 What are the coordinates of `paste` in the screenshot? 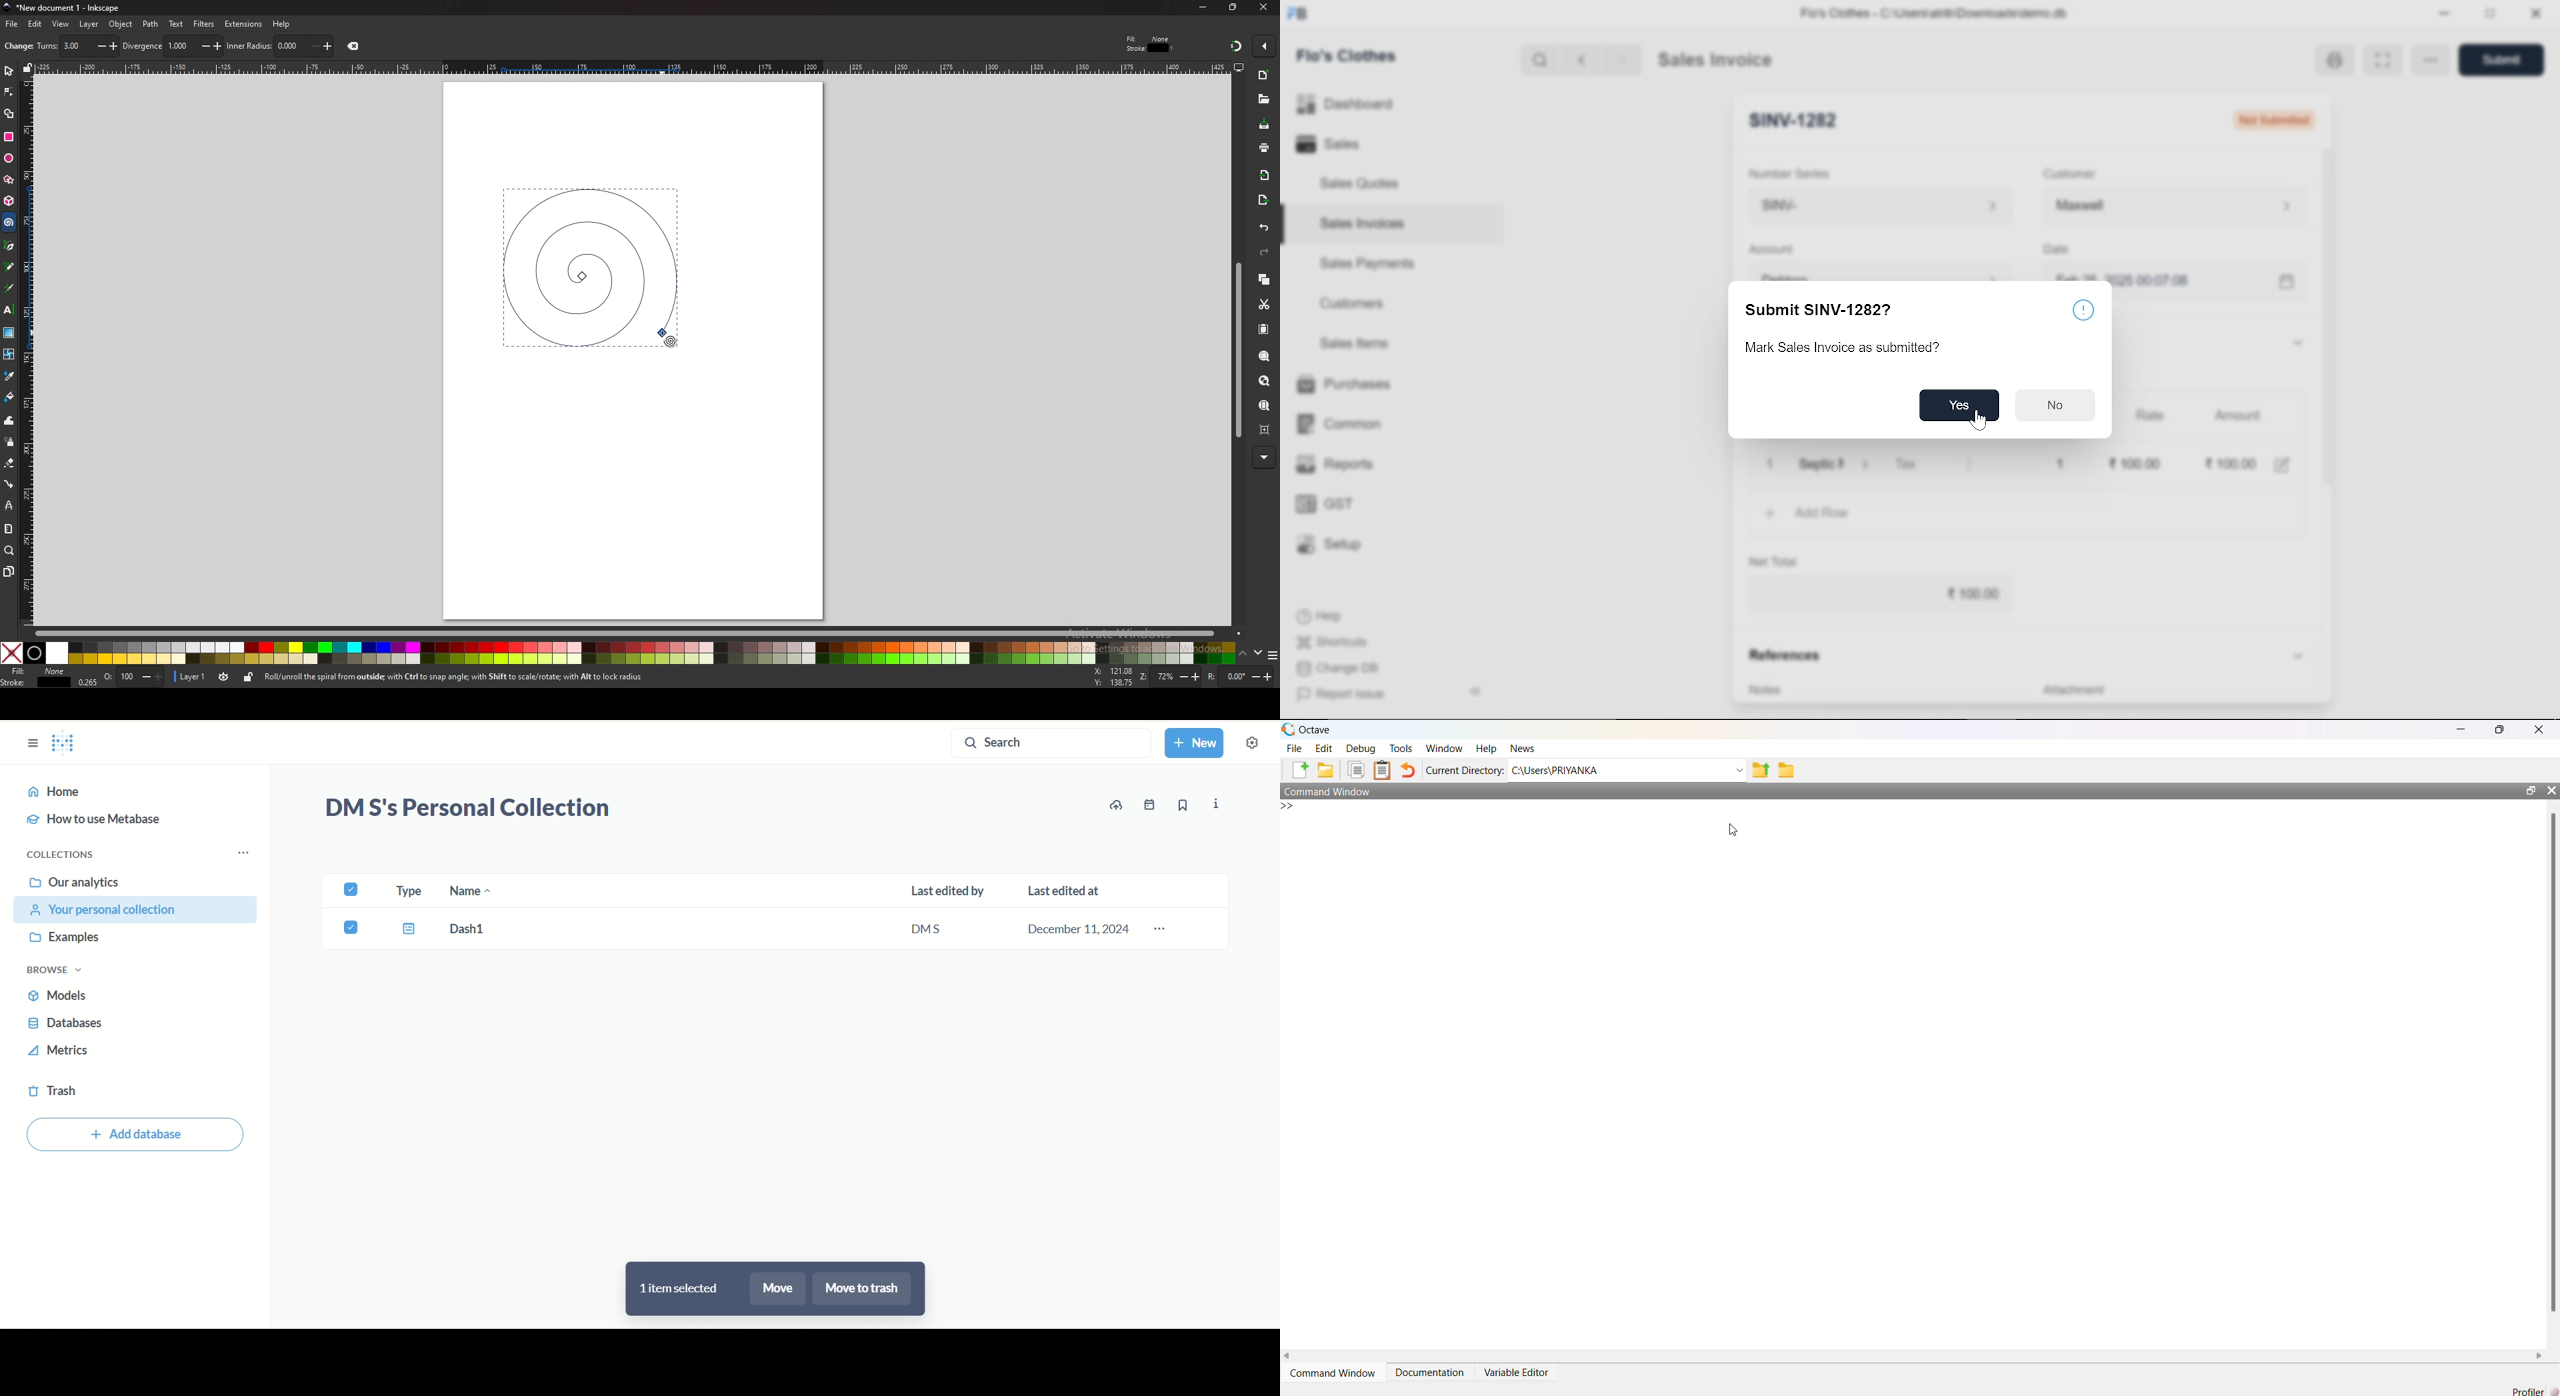 It's located at (1263, 329).